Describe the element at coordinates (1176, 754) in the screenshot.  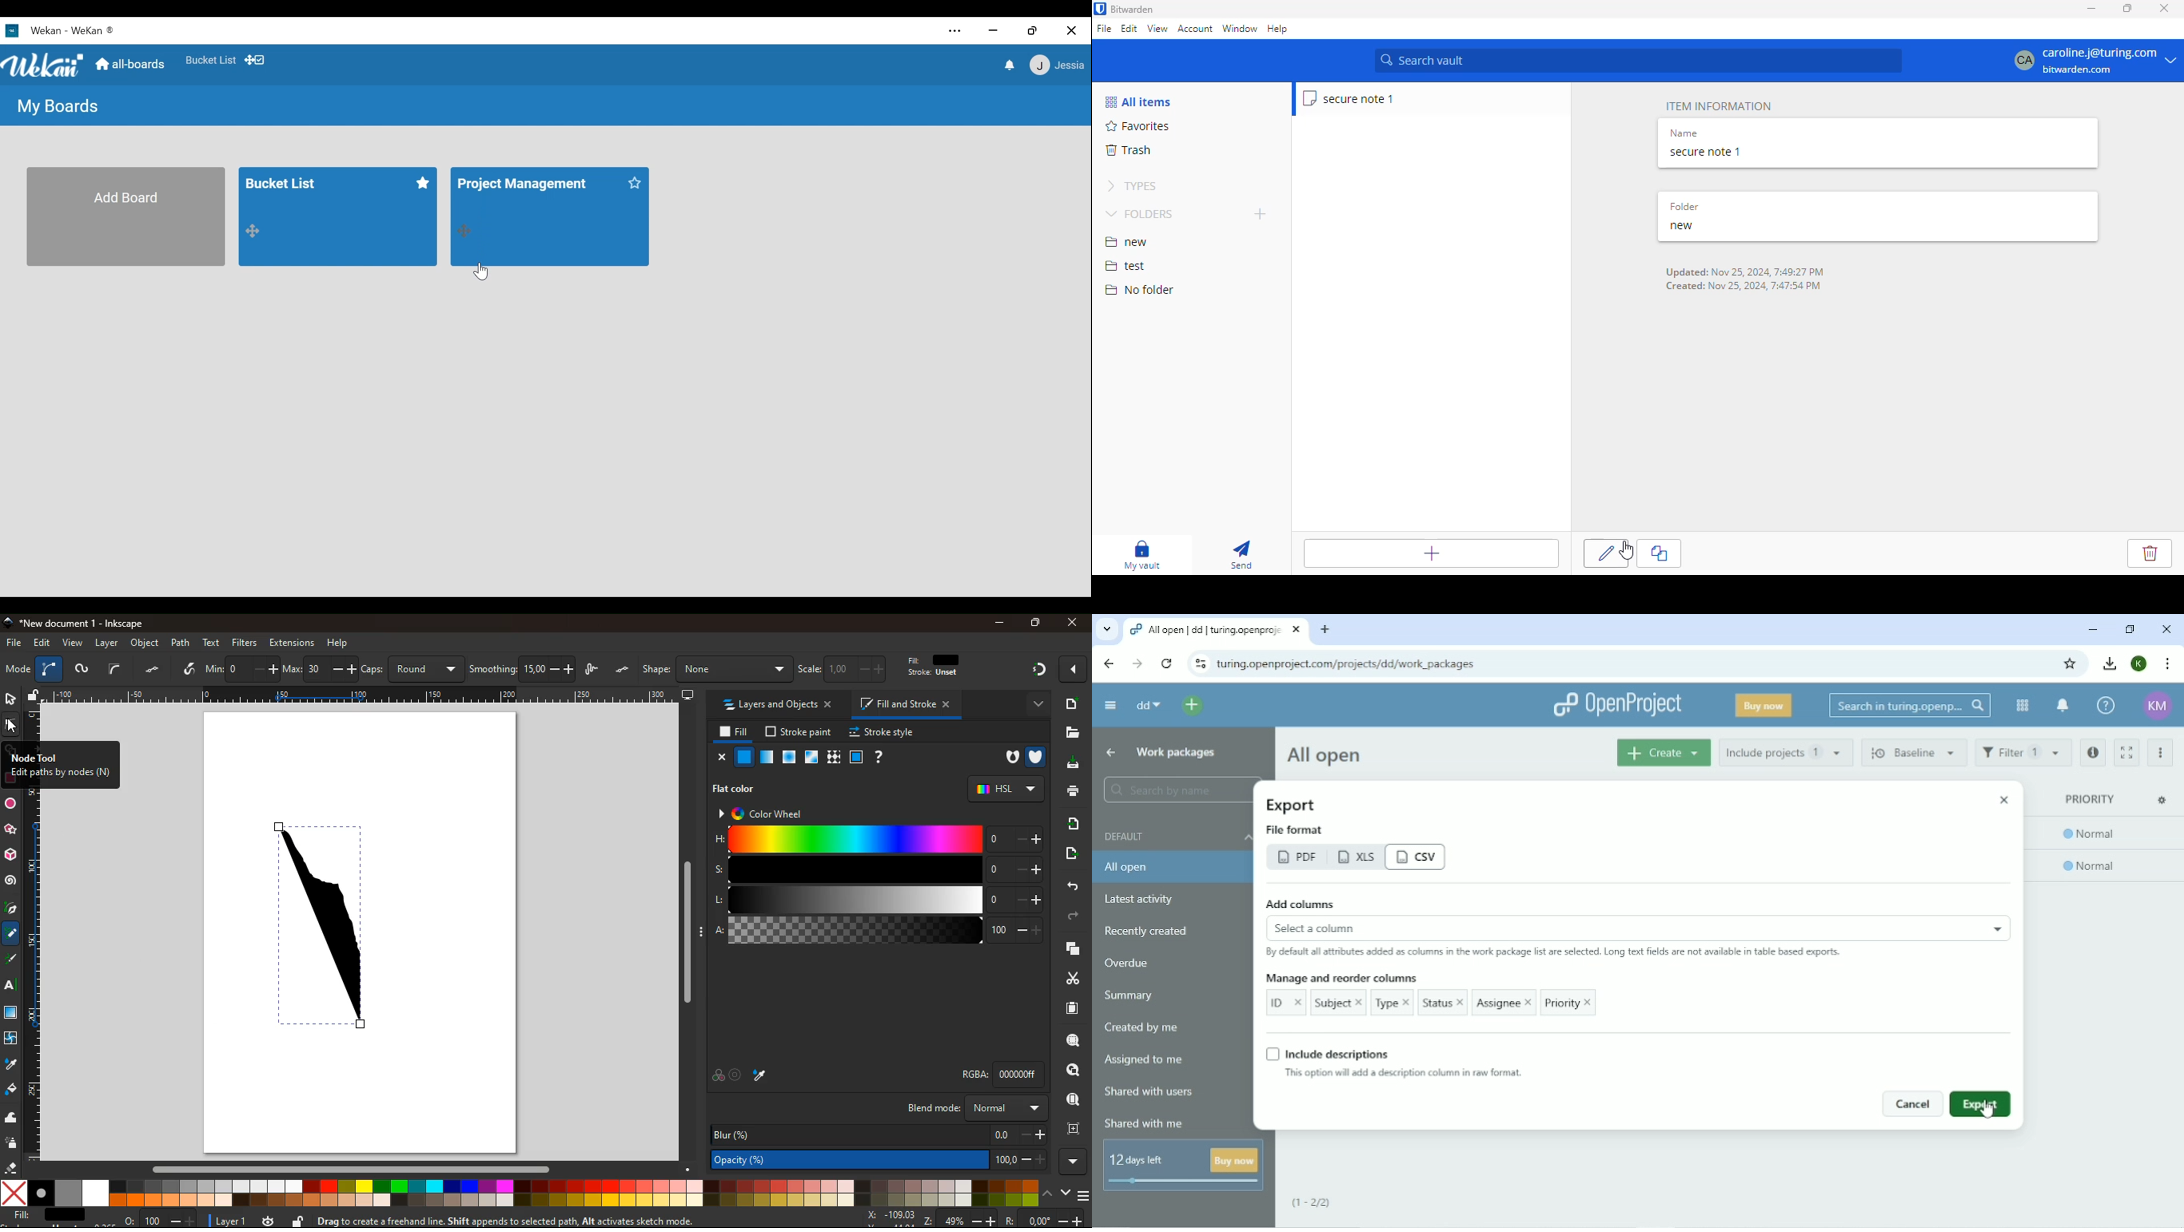
I see `Work packages` at that location.